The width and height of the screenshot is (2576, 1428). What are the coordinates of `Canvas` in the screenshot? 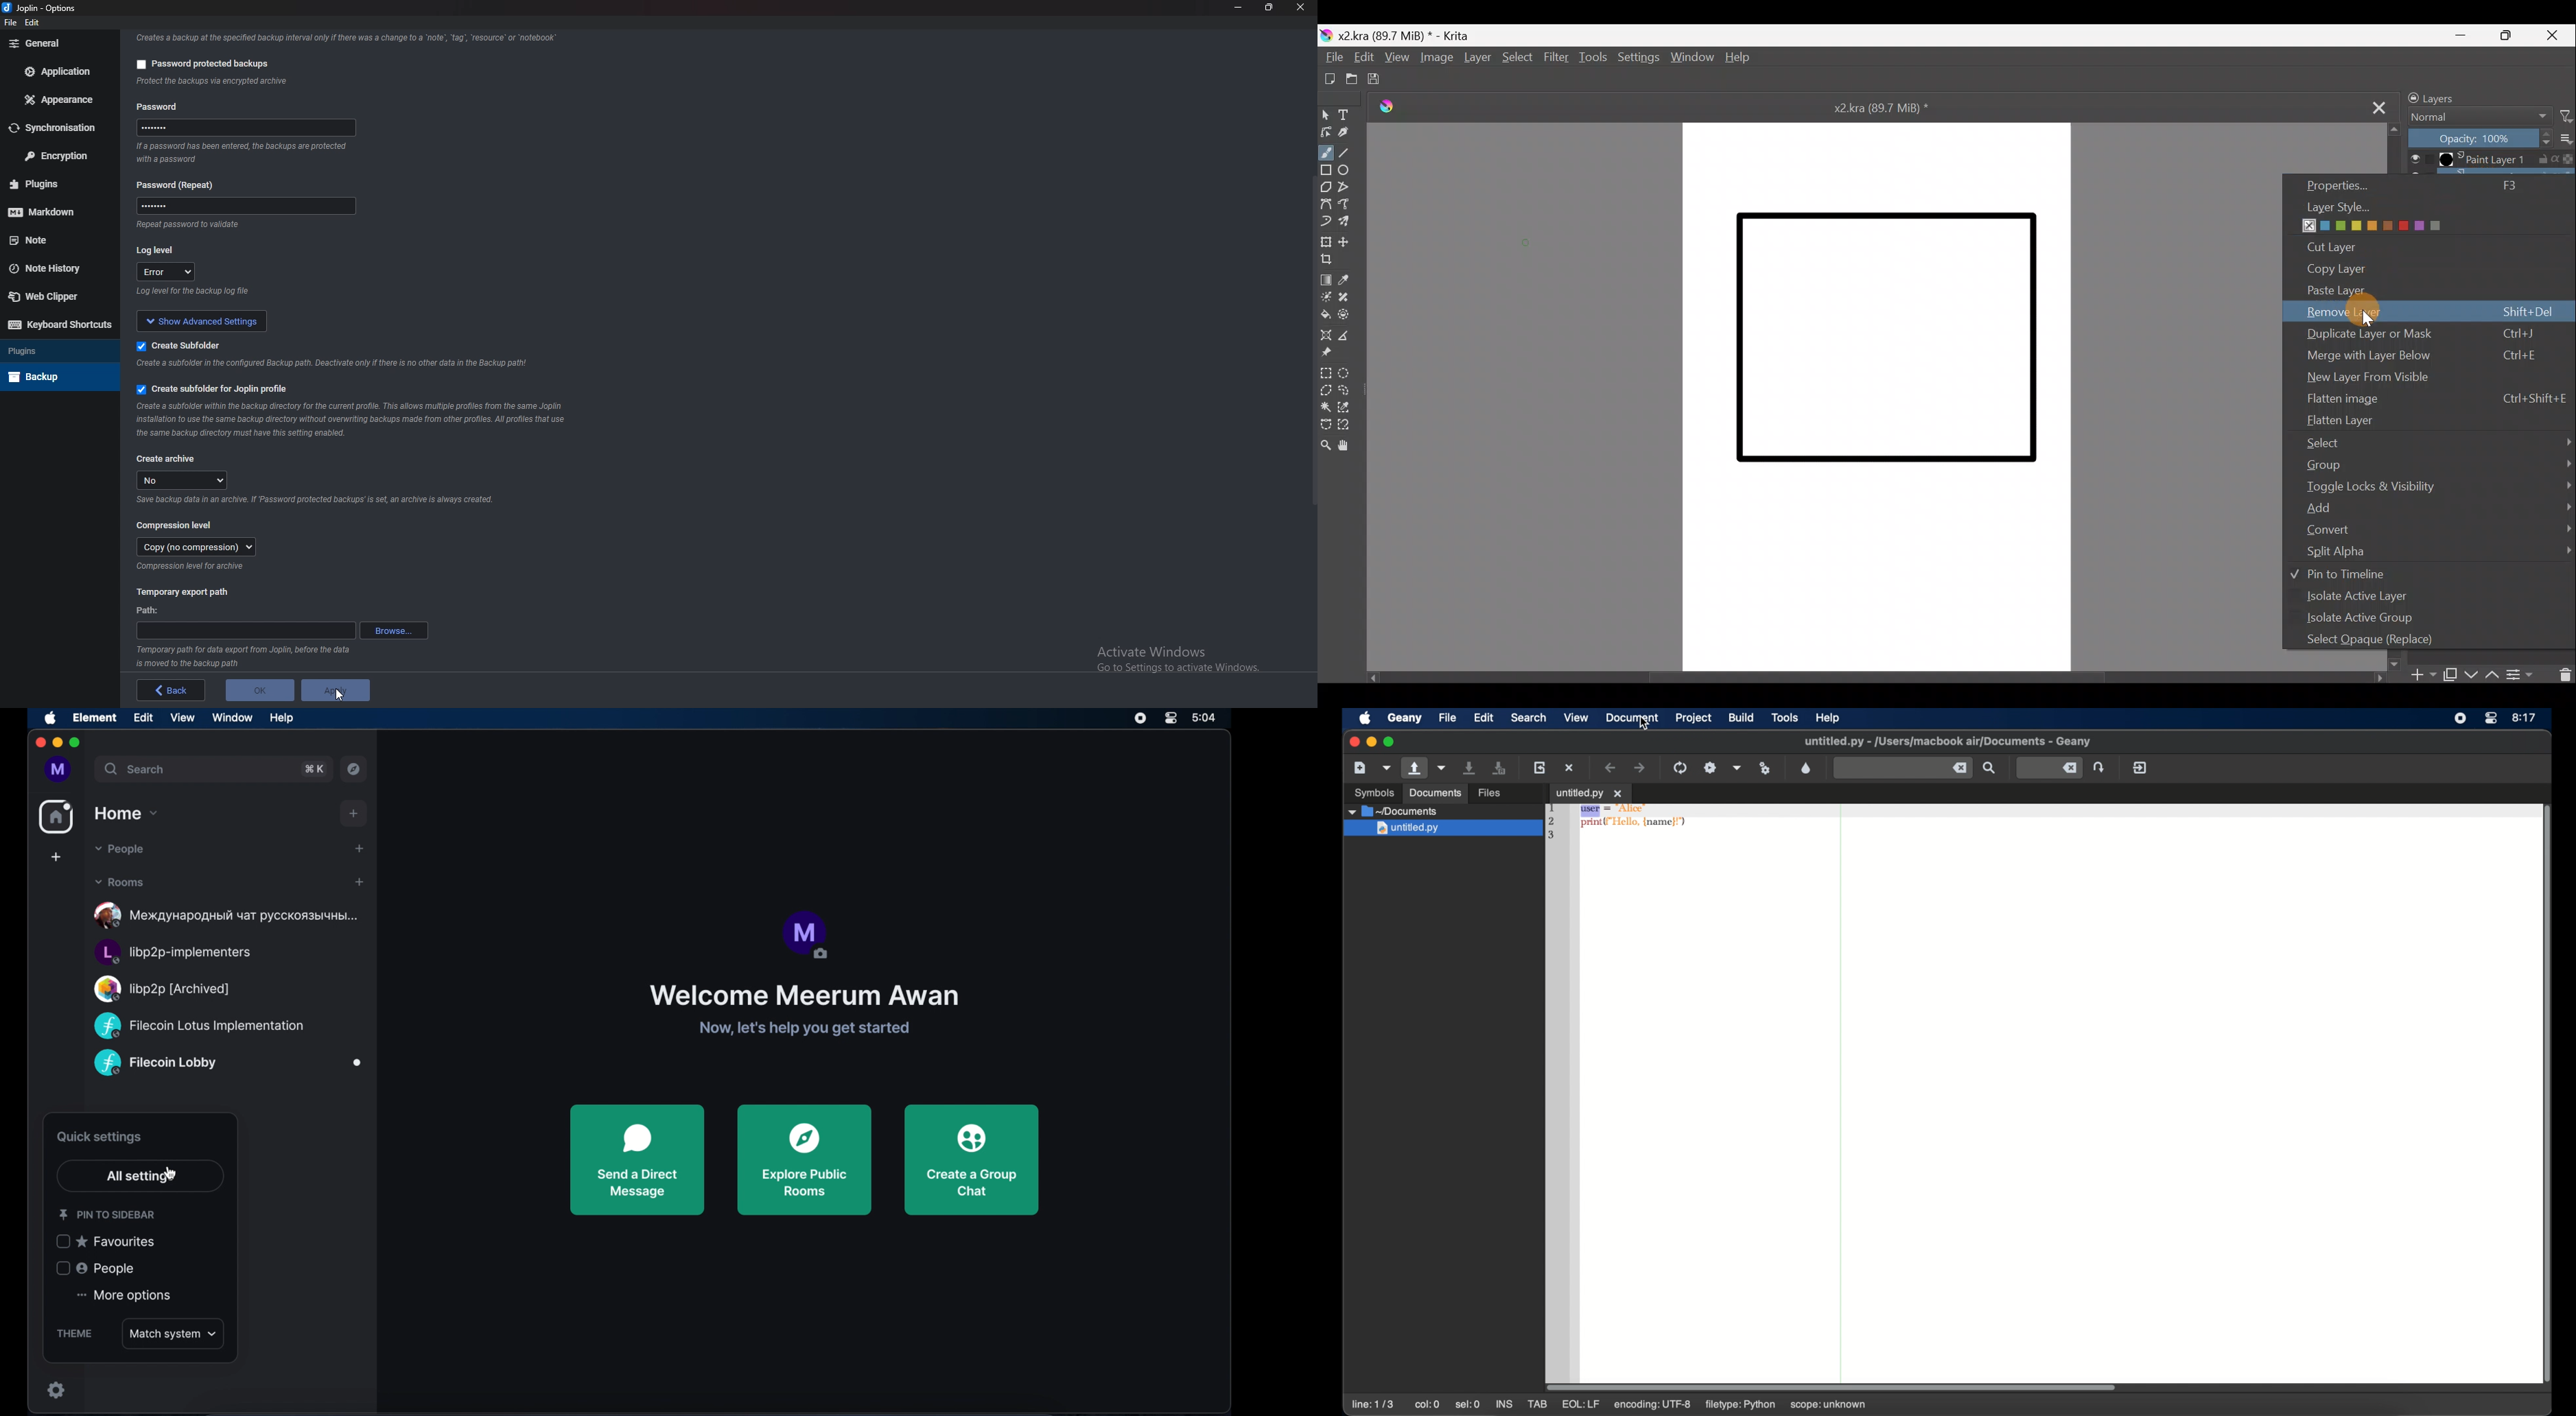 It's located at (1879, 395).